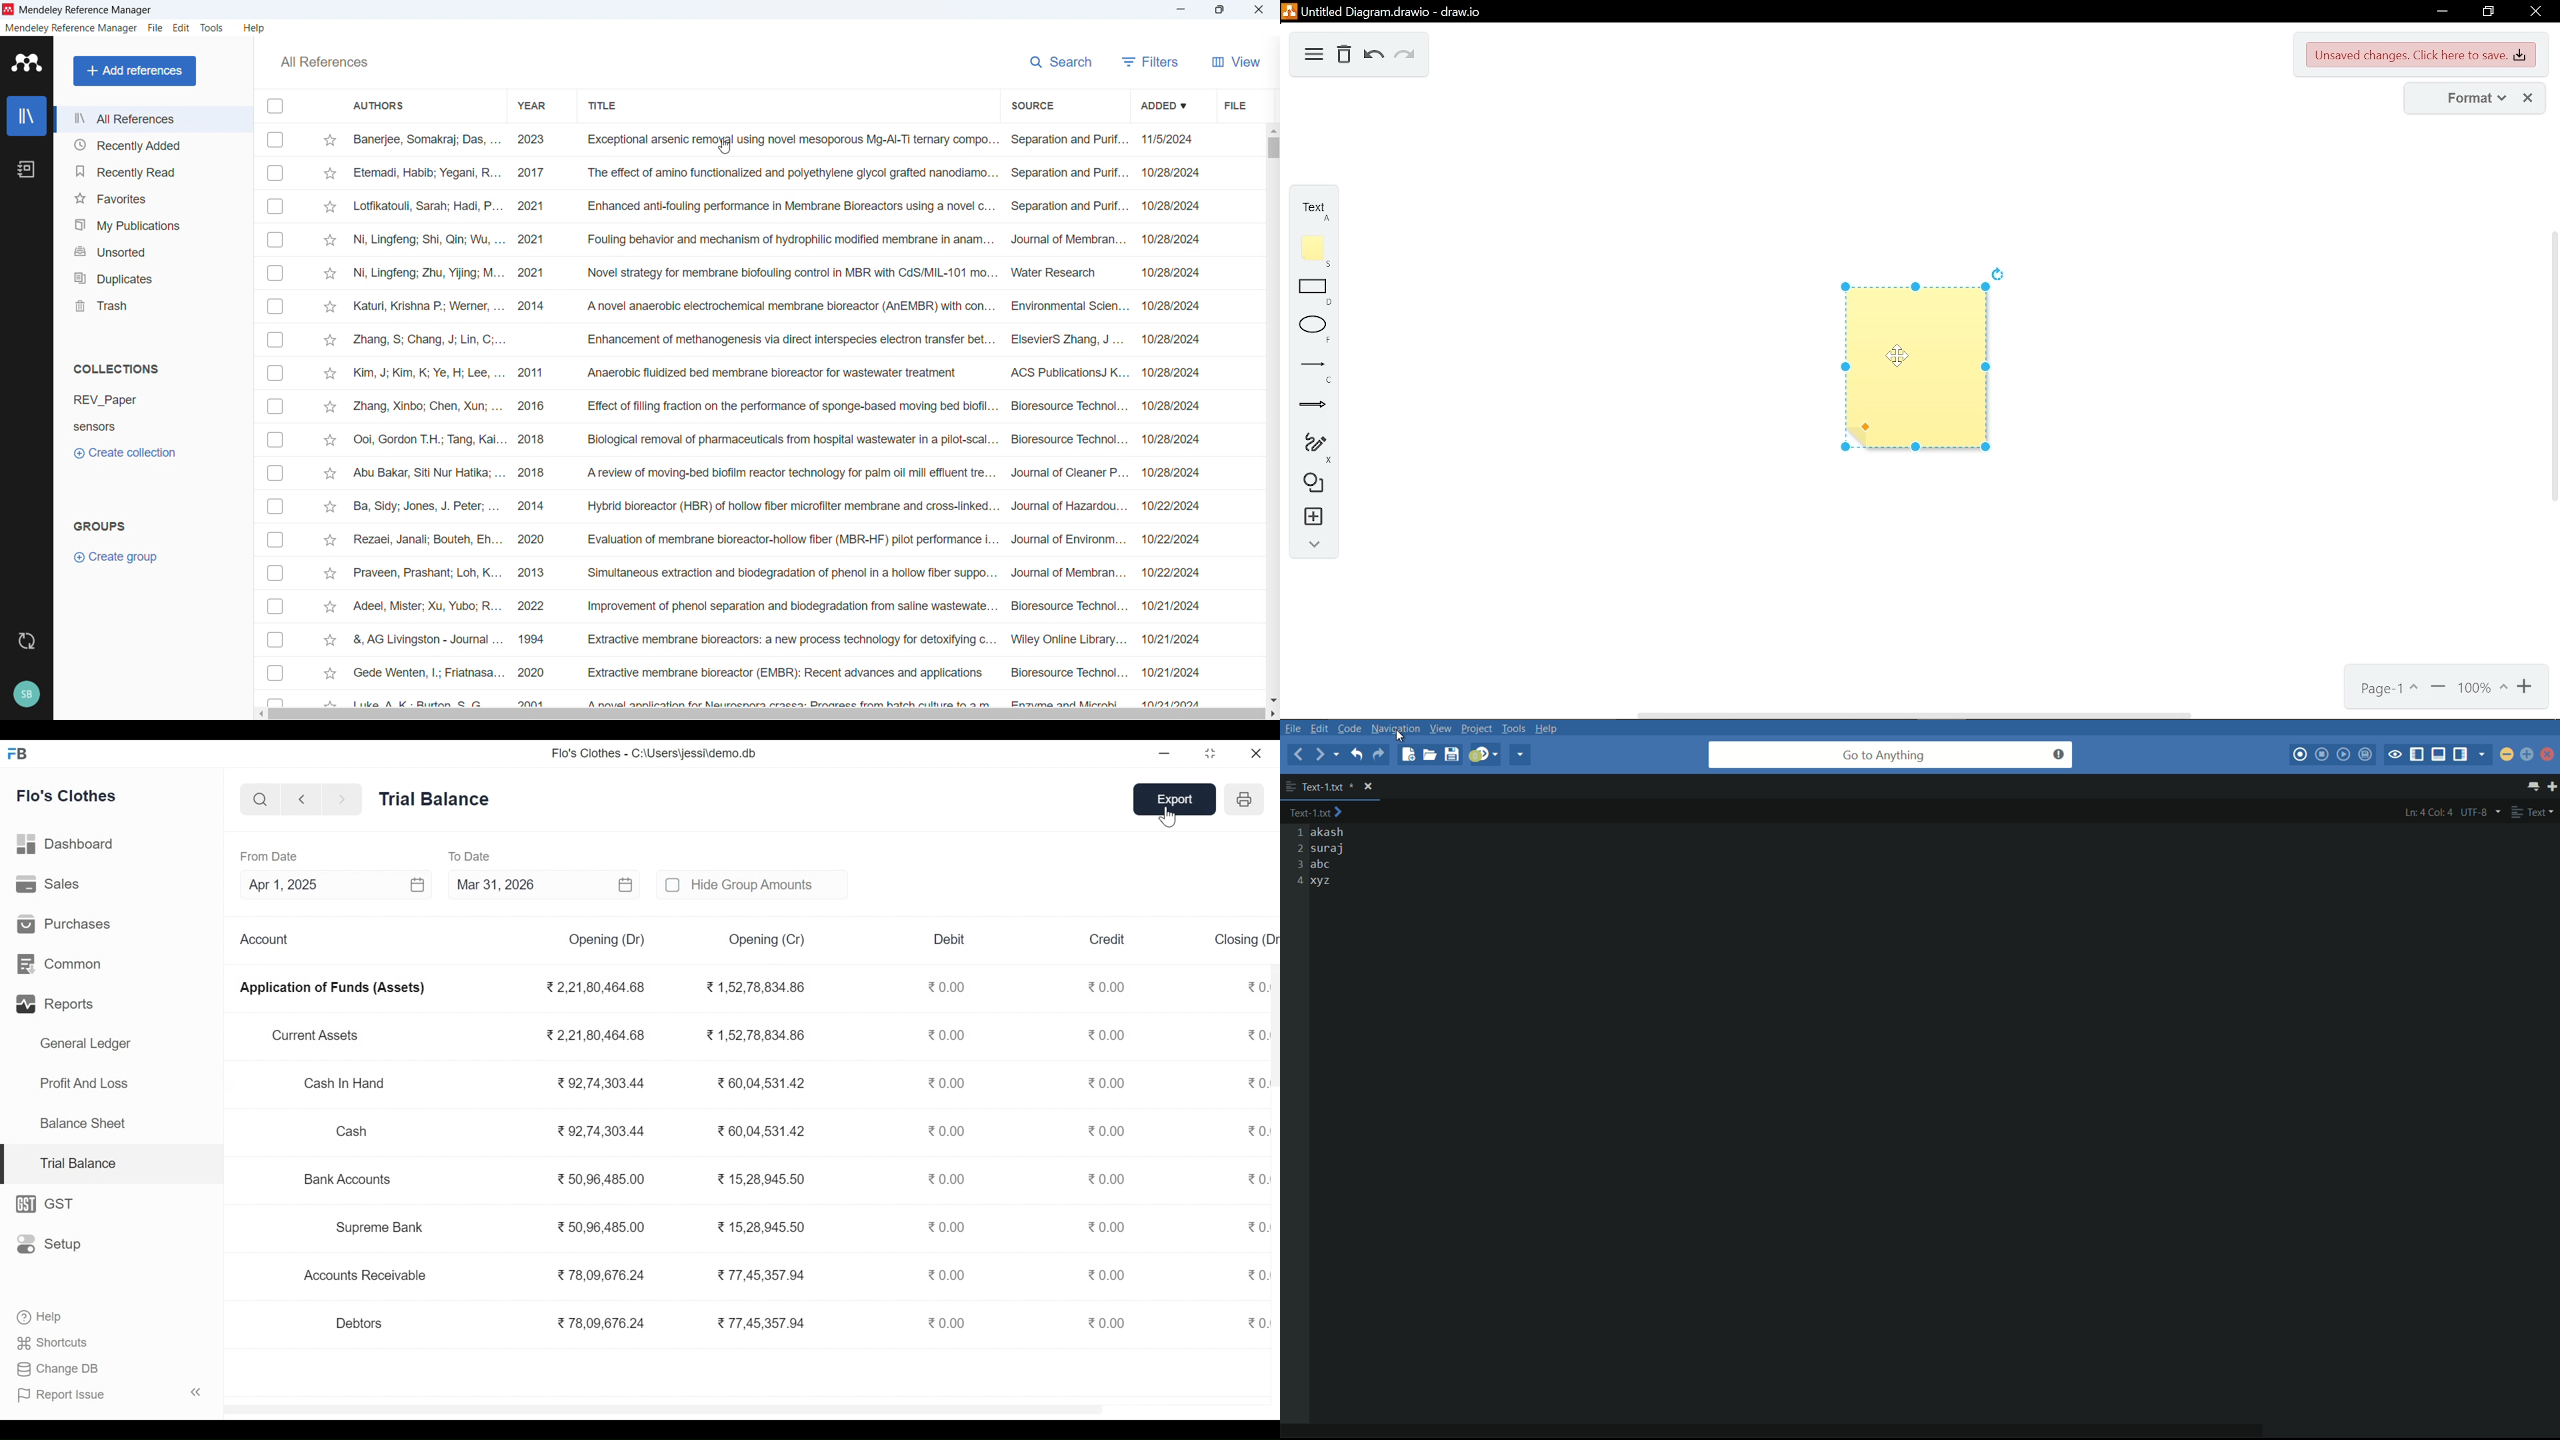 The image size is (2576, 1456). I want to click on 0.00, so click(1108, 1034).